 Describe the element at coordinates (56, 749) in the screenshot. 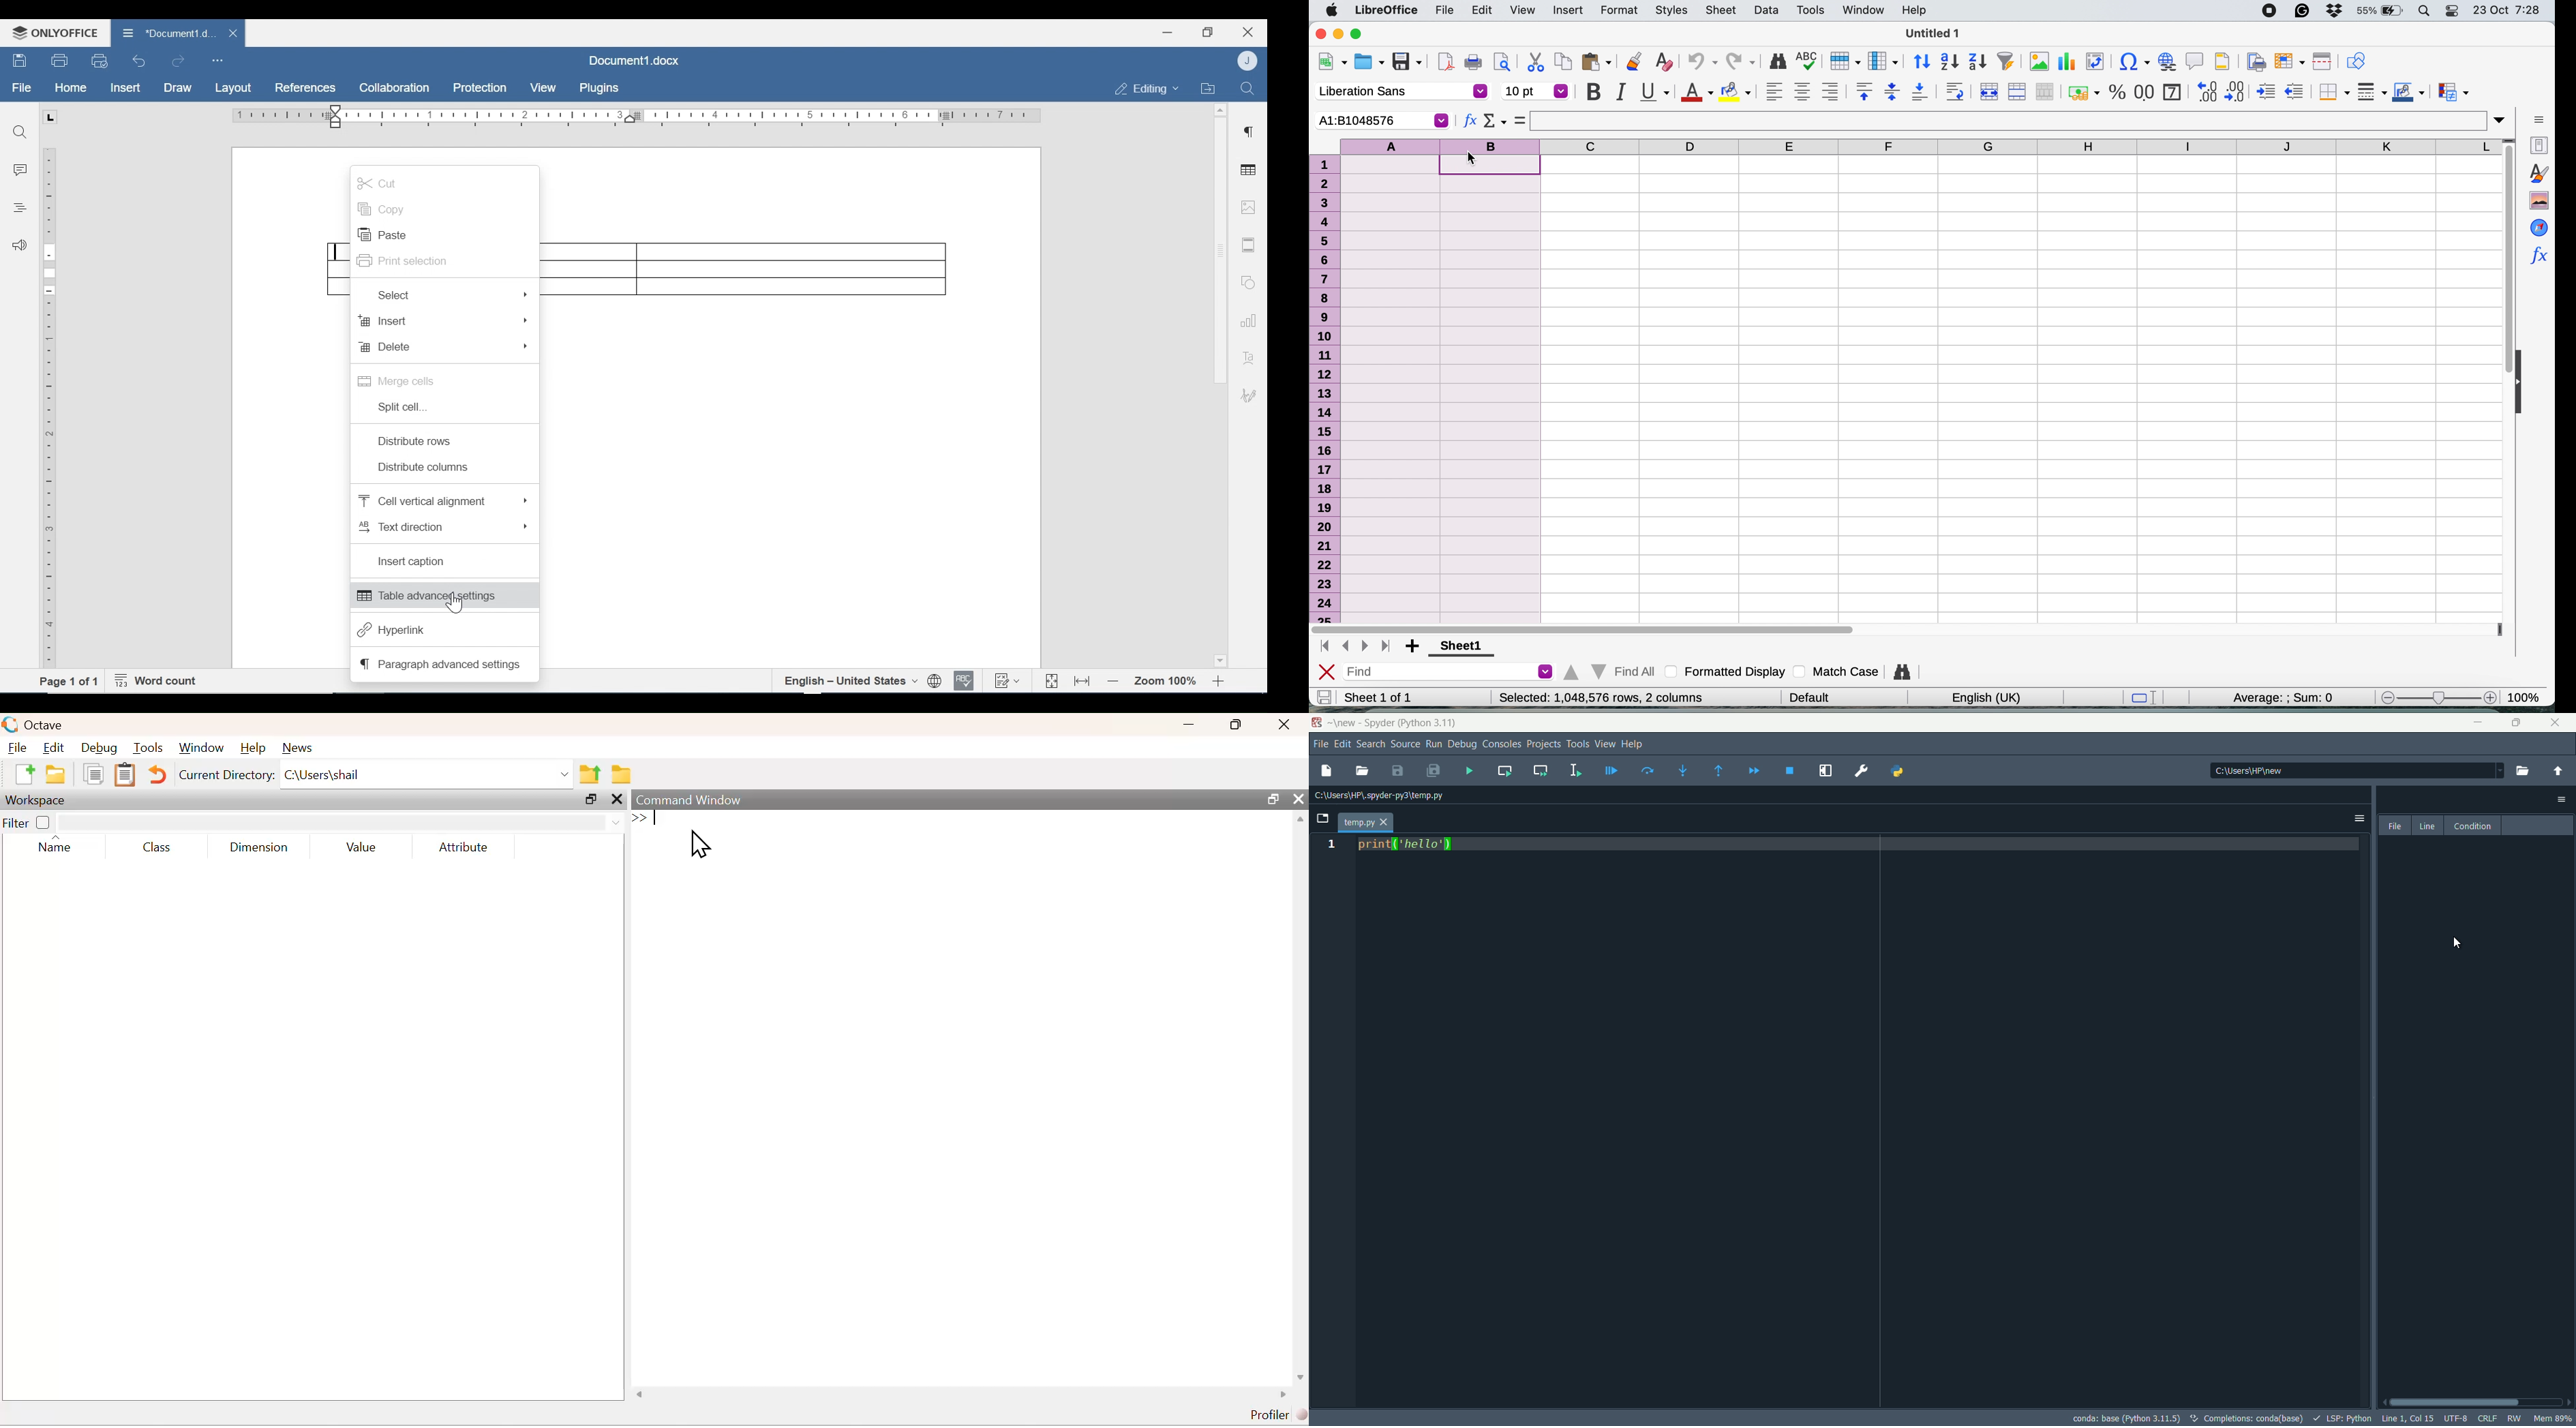

I see `Edit` at that location.